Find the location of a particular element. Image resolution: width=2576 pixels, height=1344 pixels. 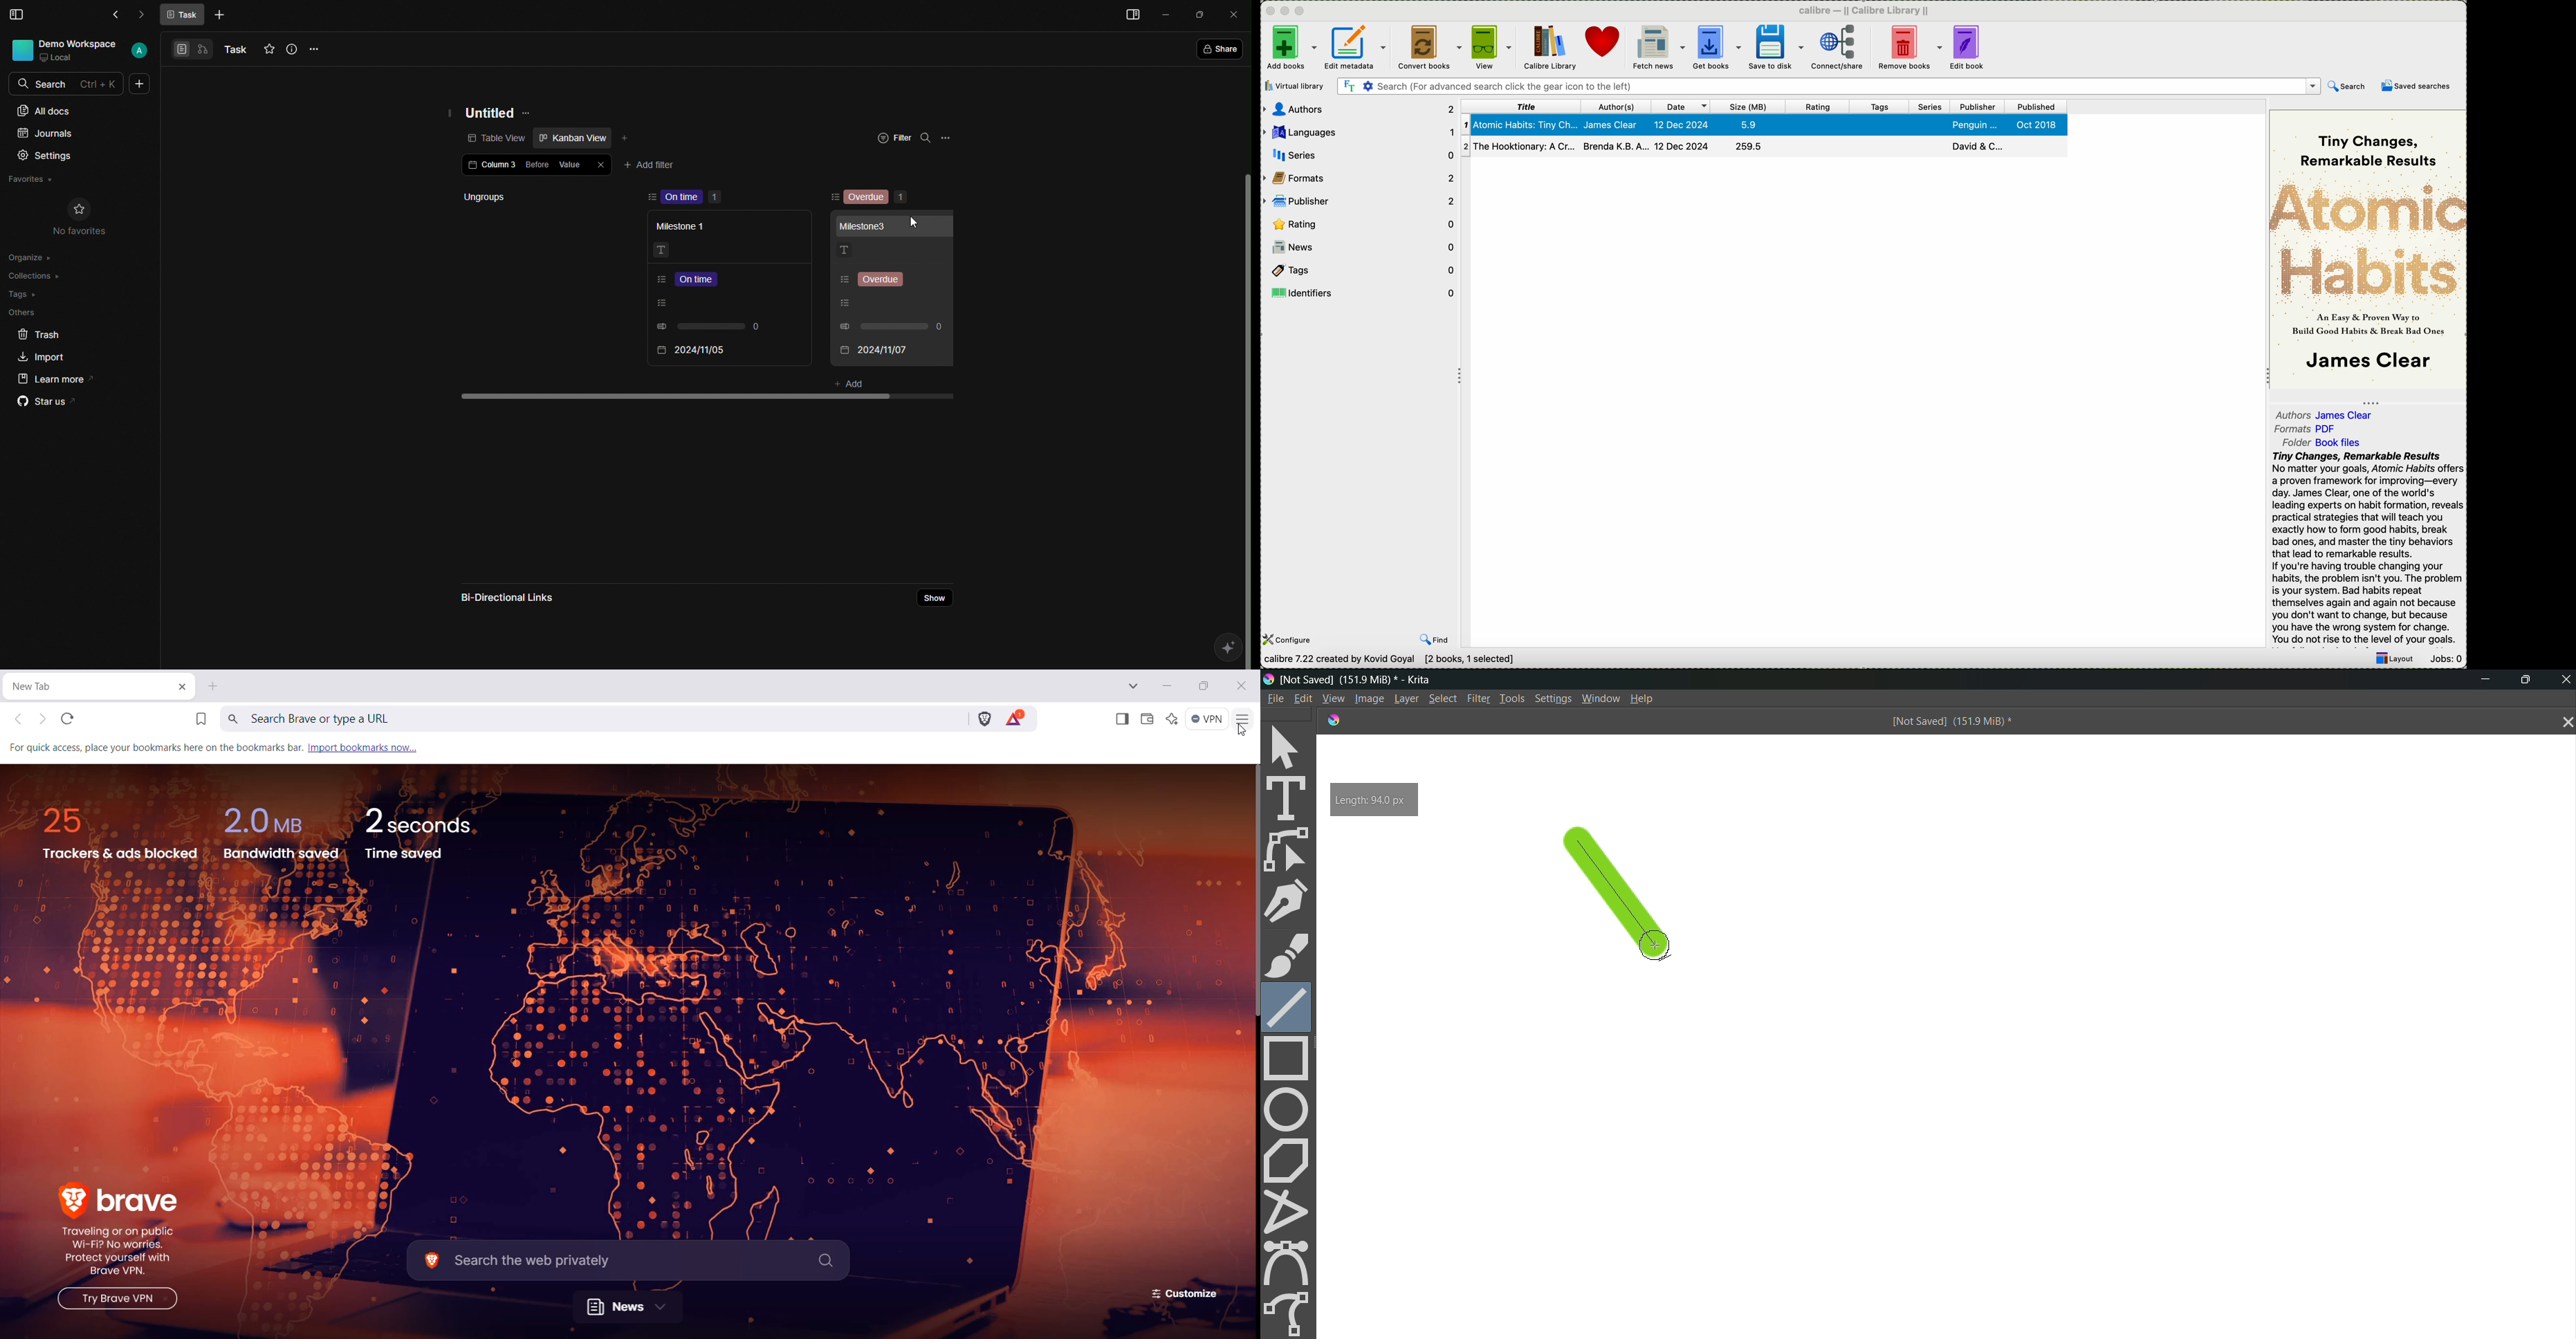

length is located at coordinates (1374, 799).